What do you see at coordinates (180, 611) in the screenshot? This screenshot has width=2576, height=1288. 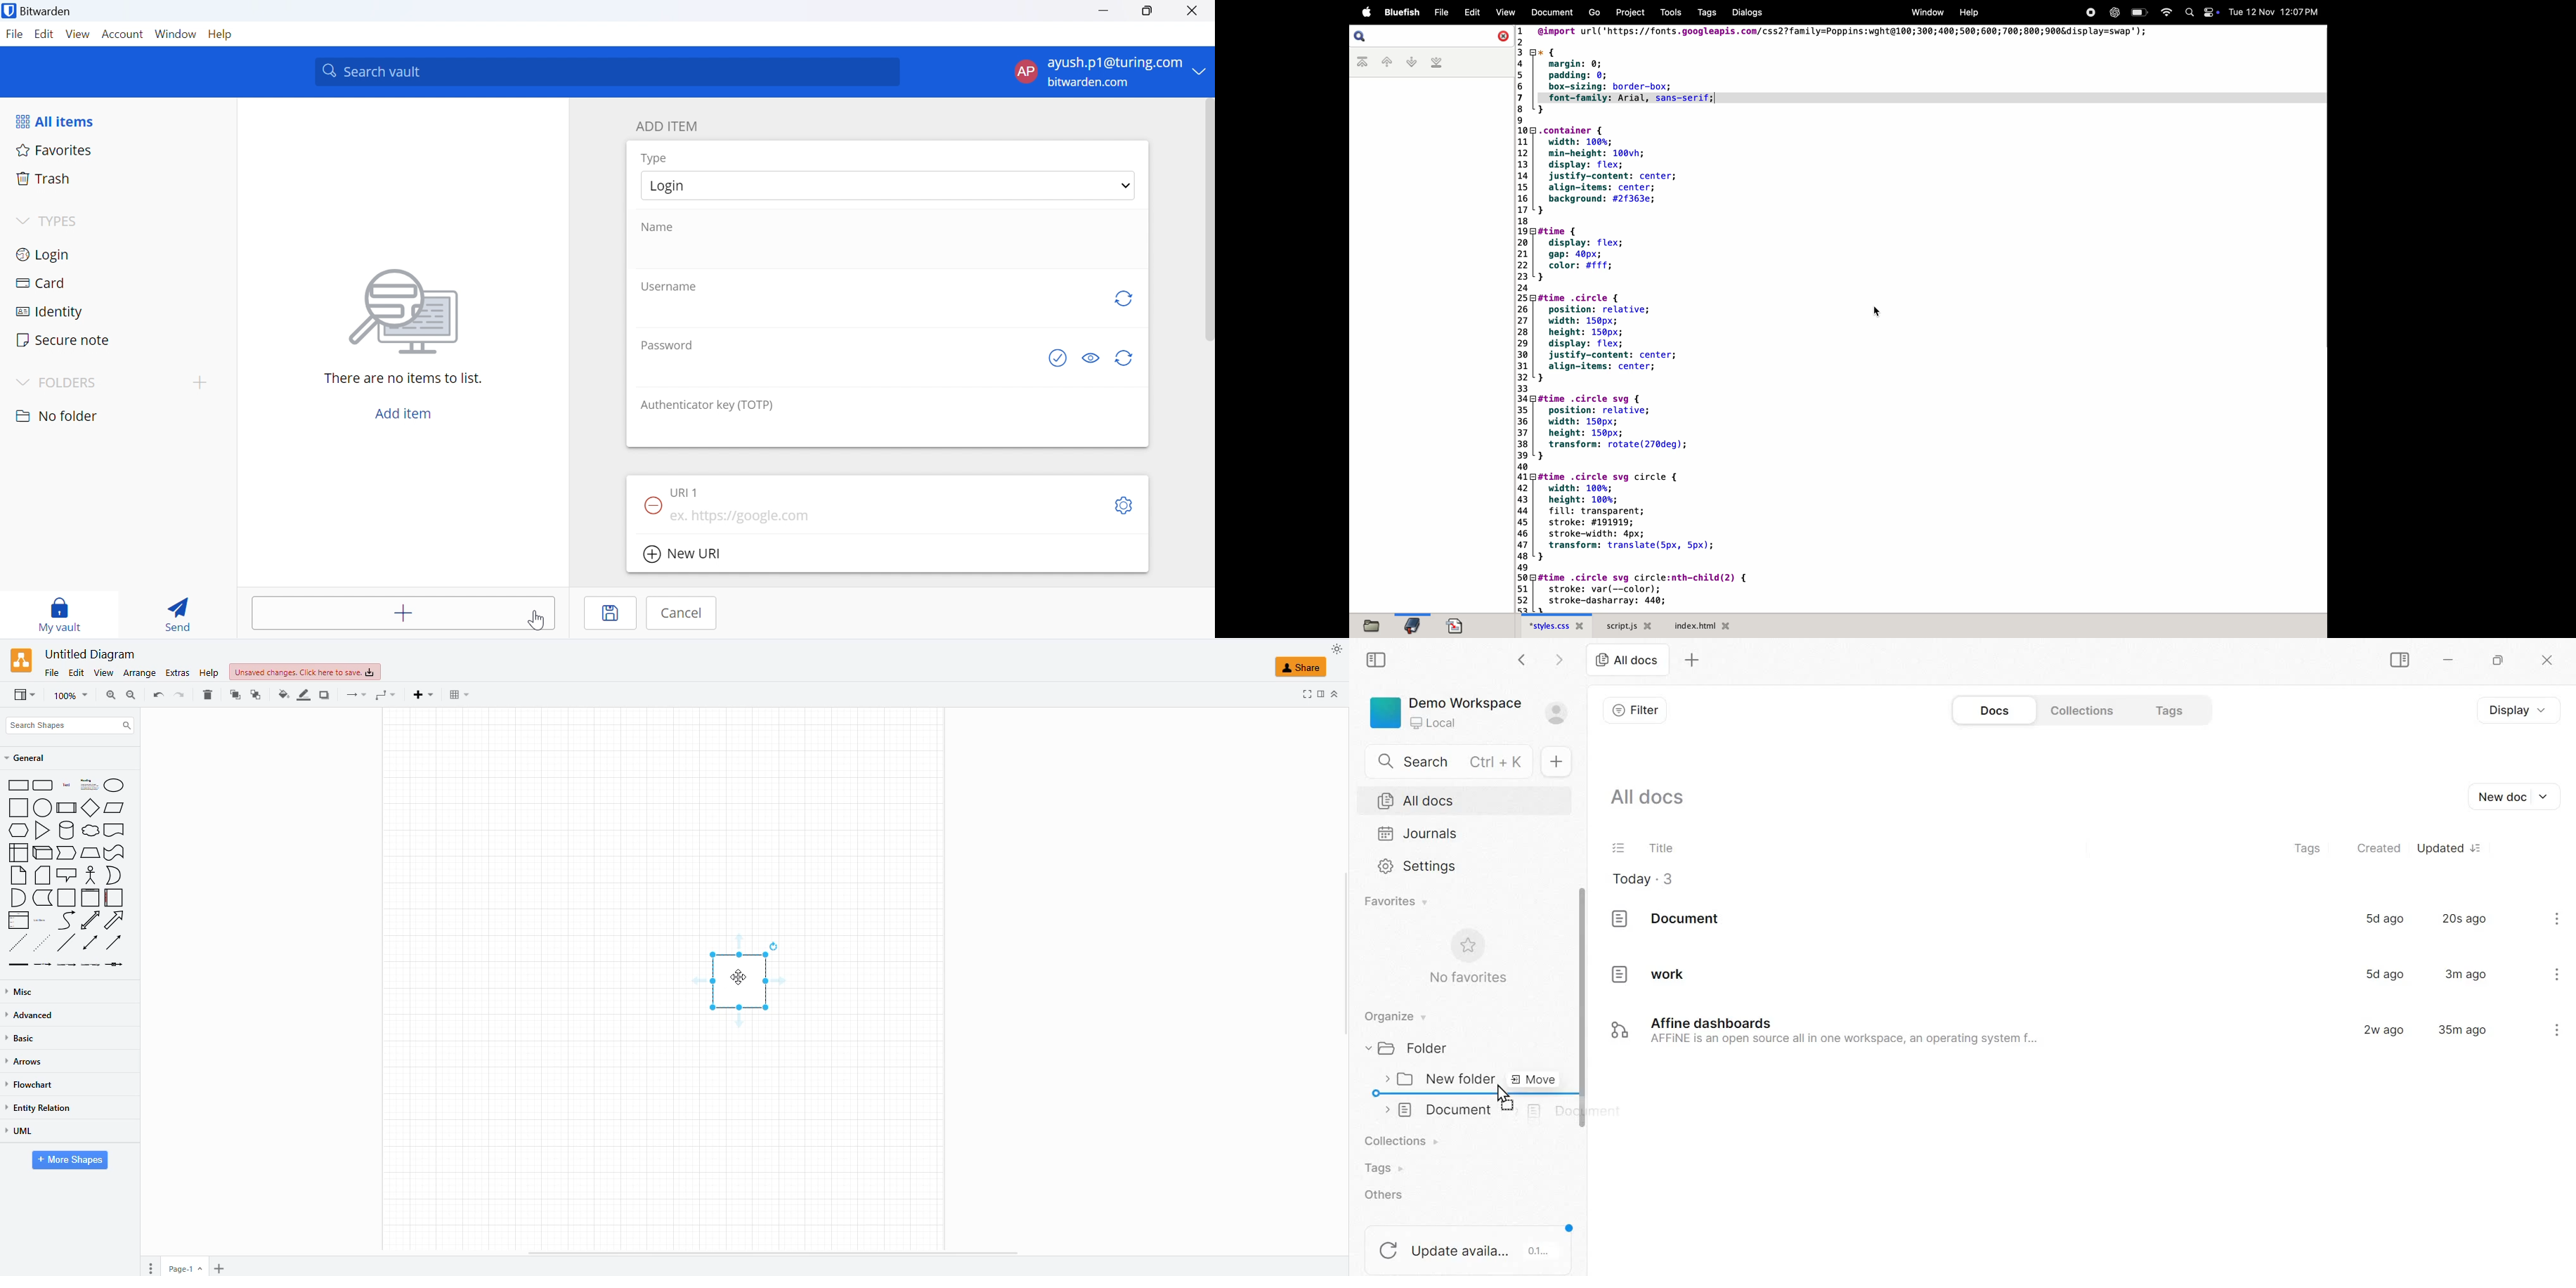 I see `Send` at bounding box center [180, 611].